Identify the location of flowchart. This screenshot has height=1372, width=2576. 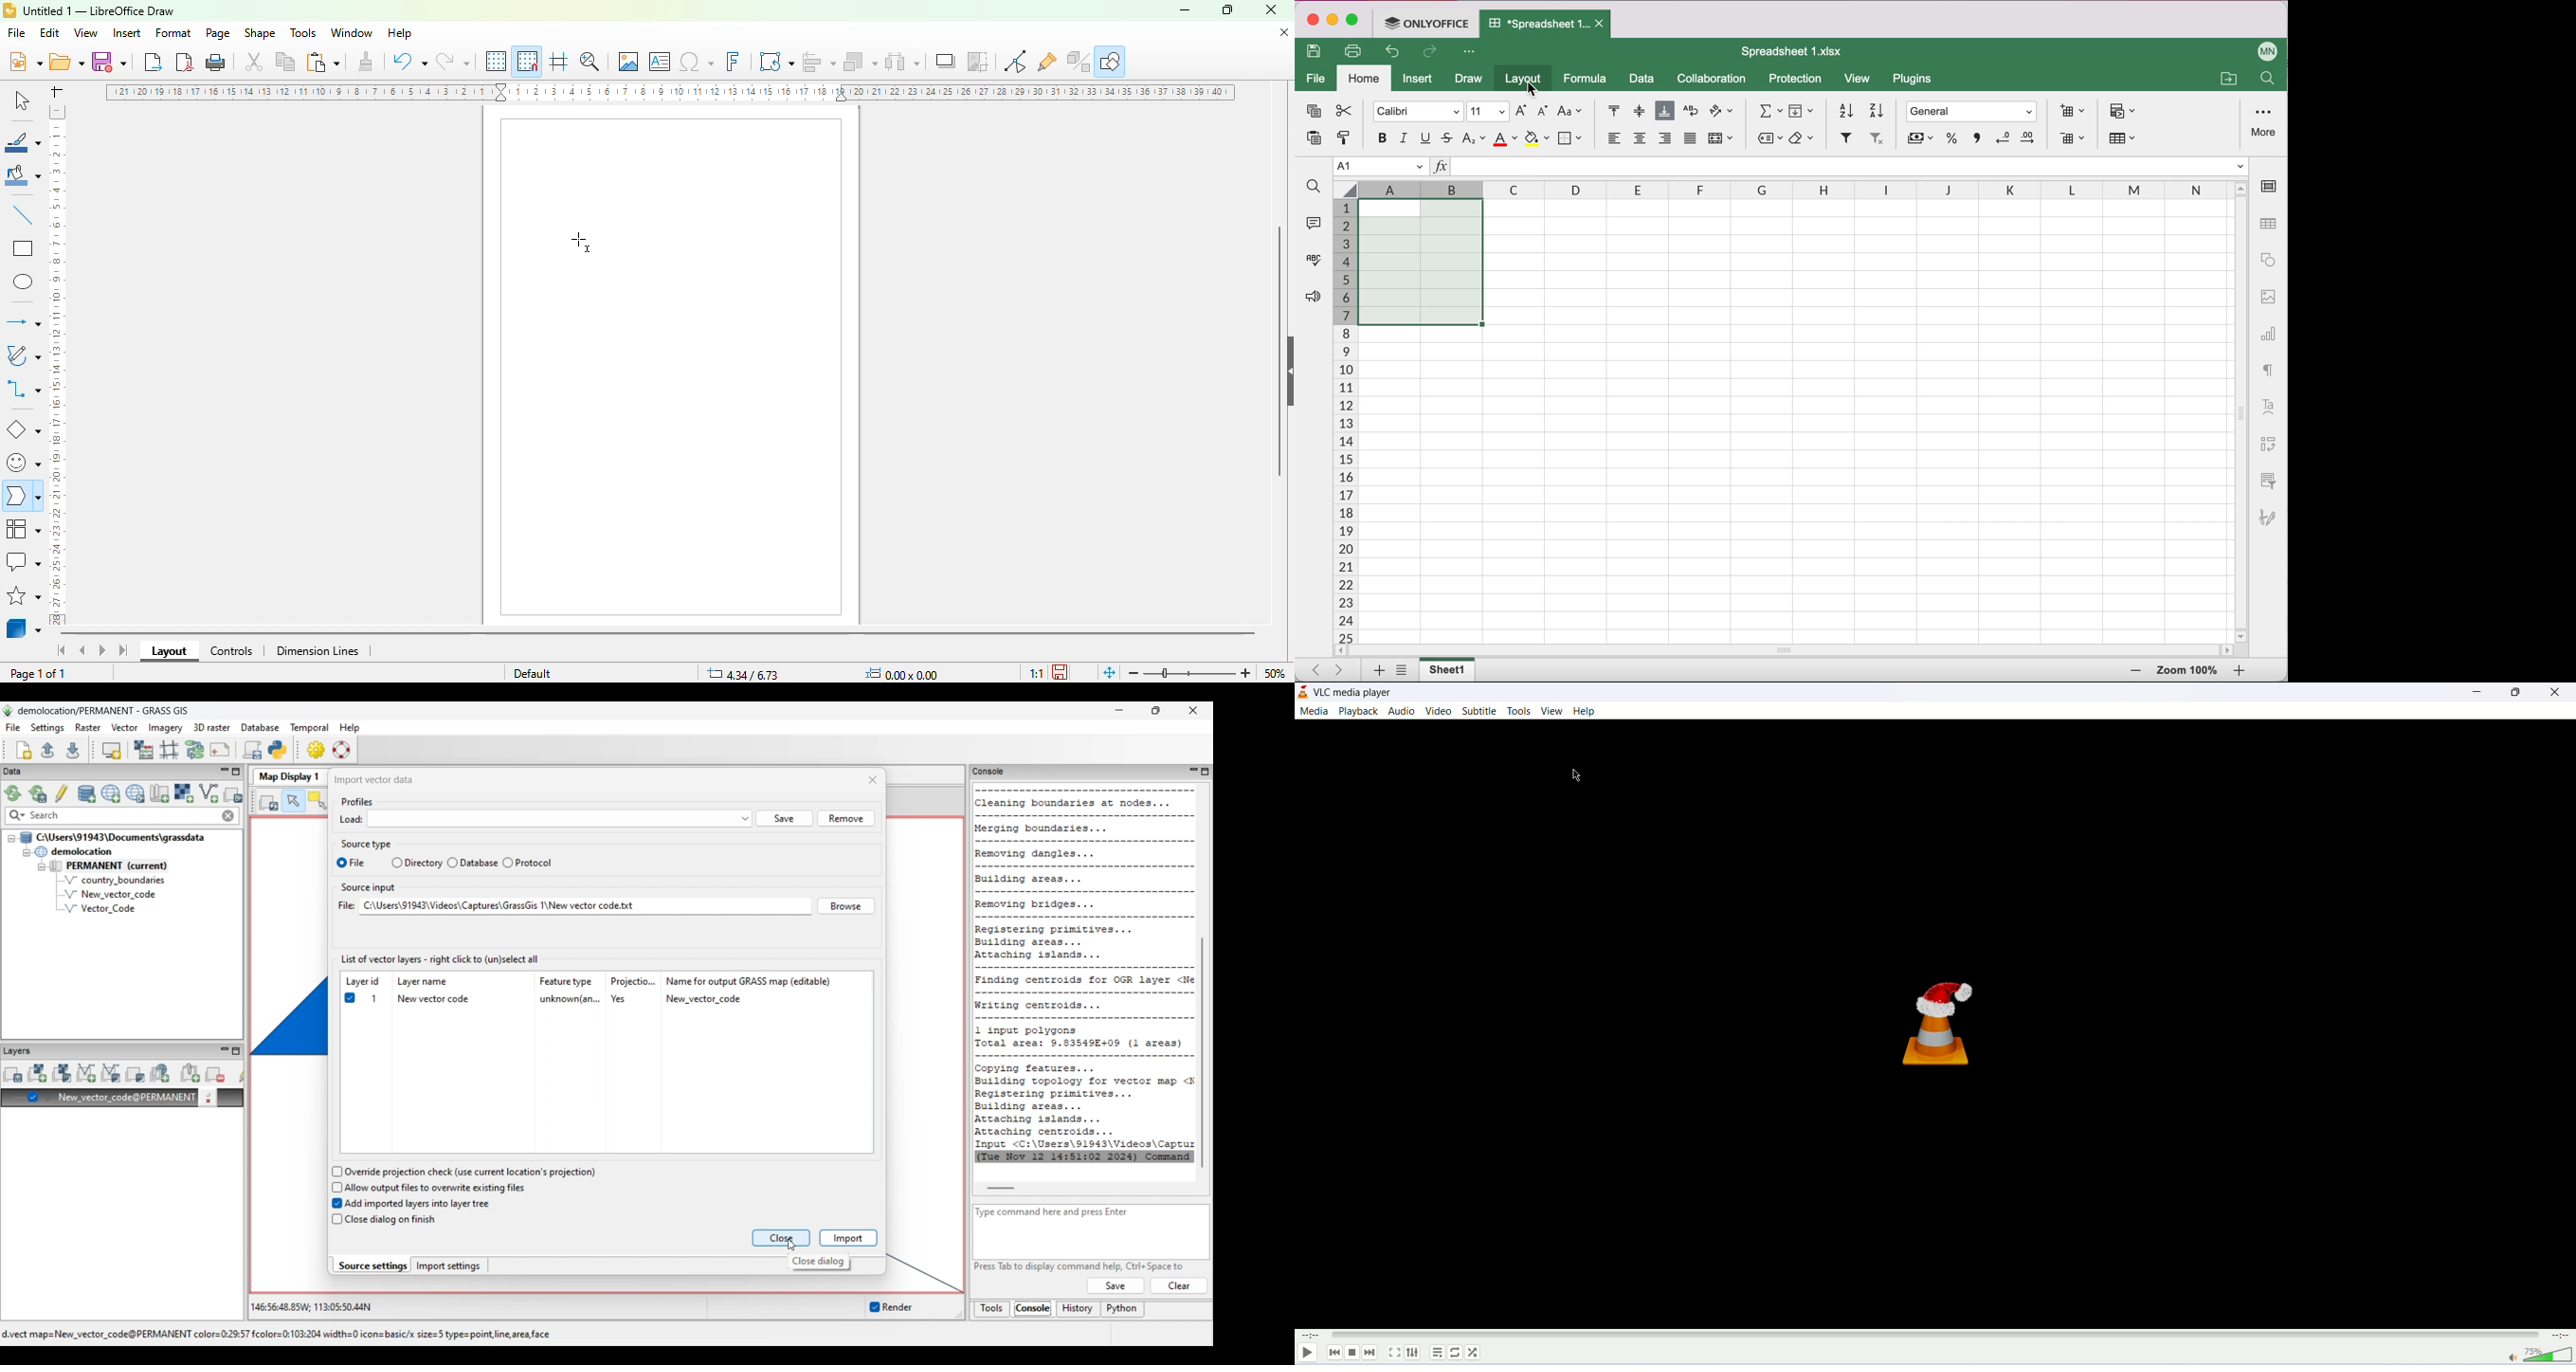
(24, 529).